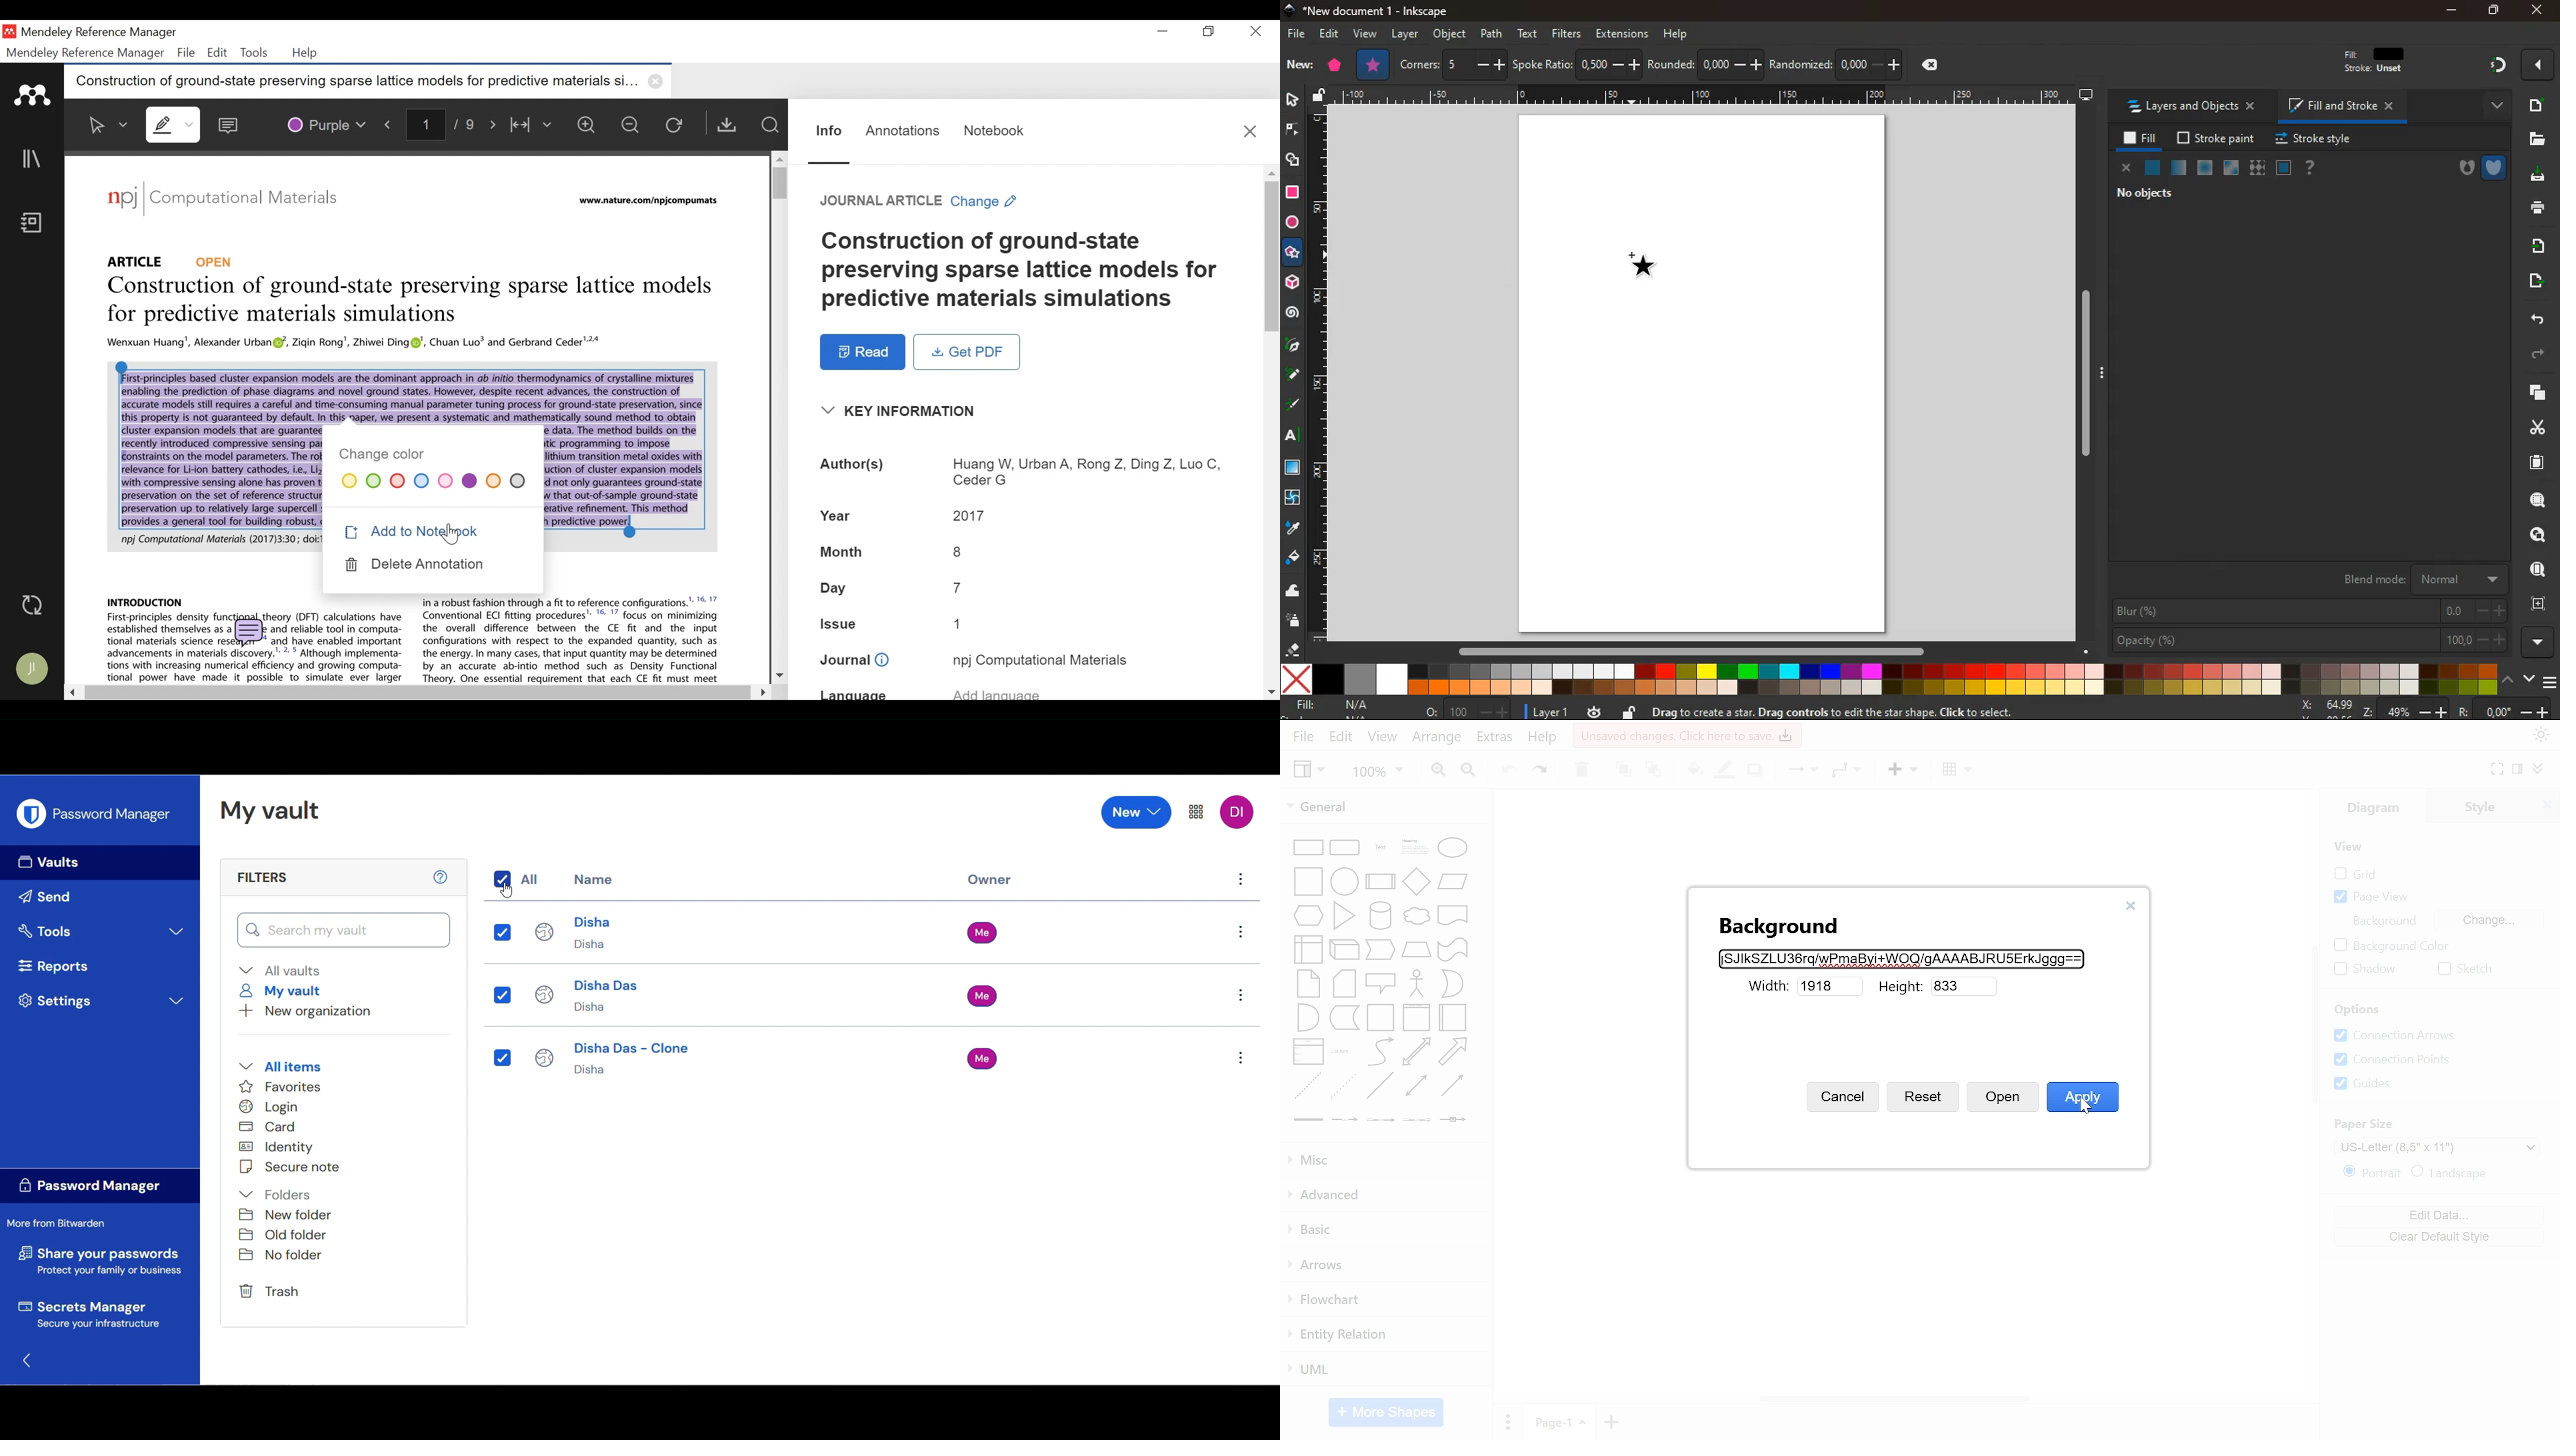 The image size is (2576, 1456). Describe the element at coordinates (2089, 377) in the screenshot. I see `Vertical scroll bar` at that location.